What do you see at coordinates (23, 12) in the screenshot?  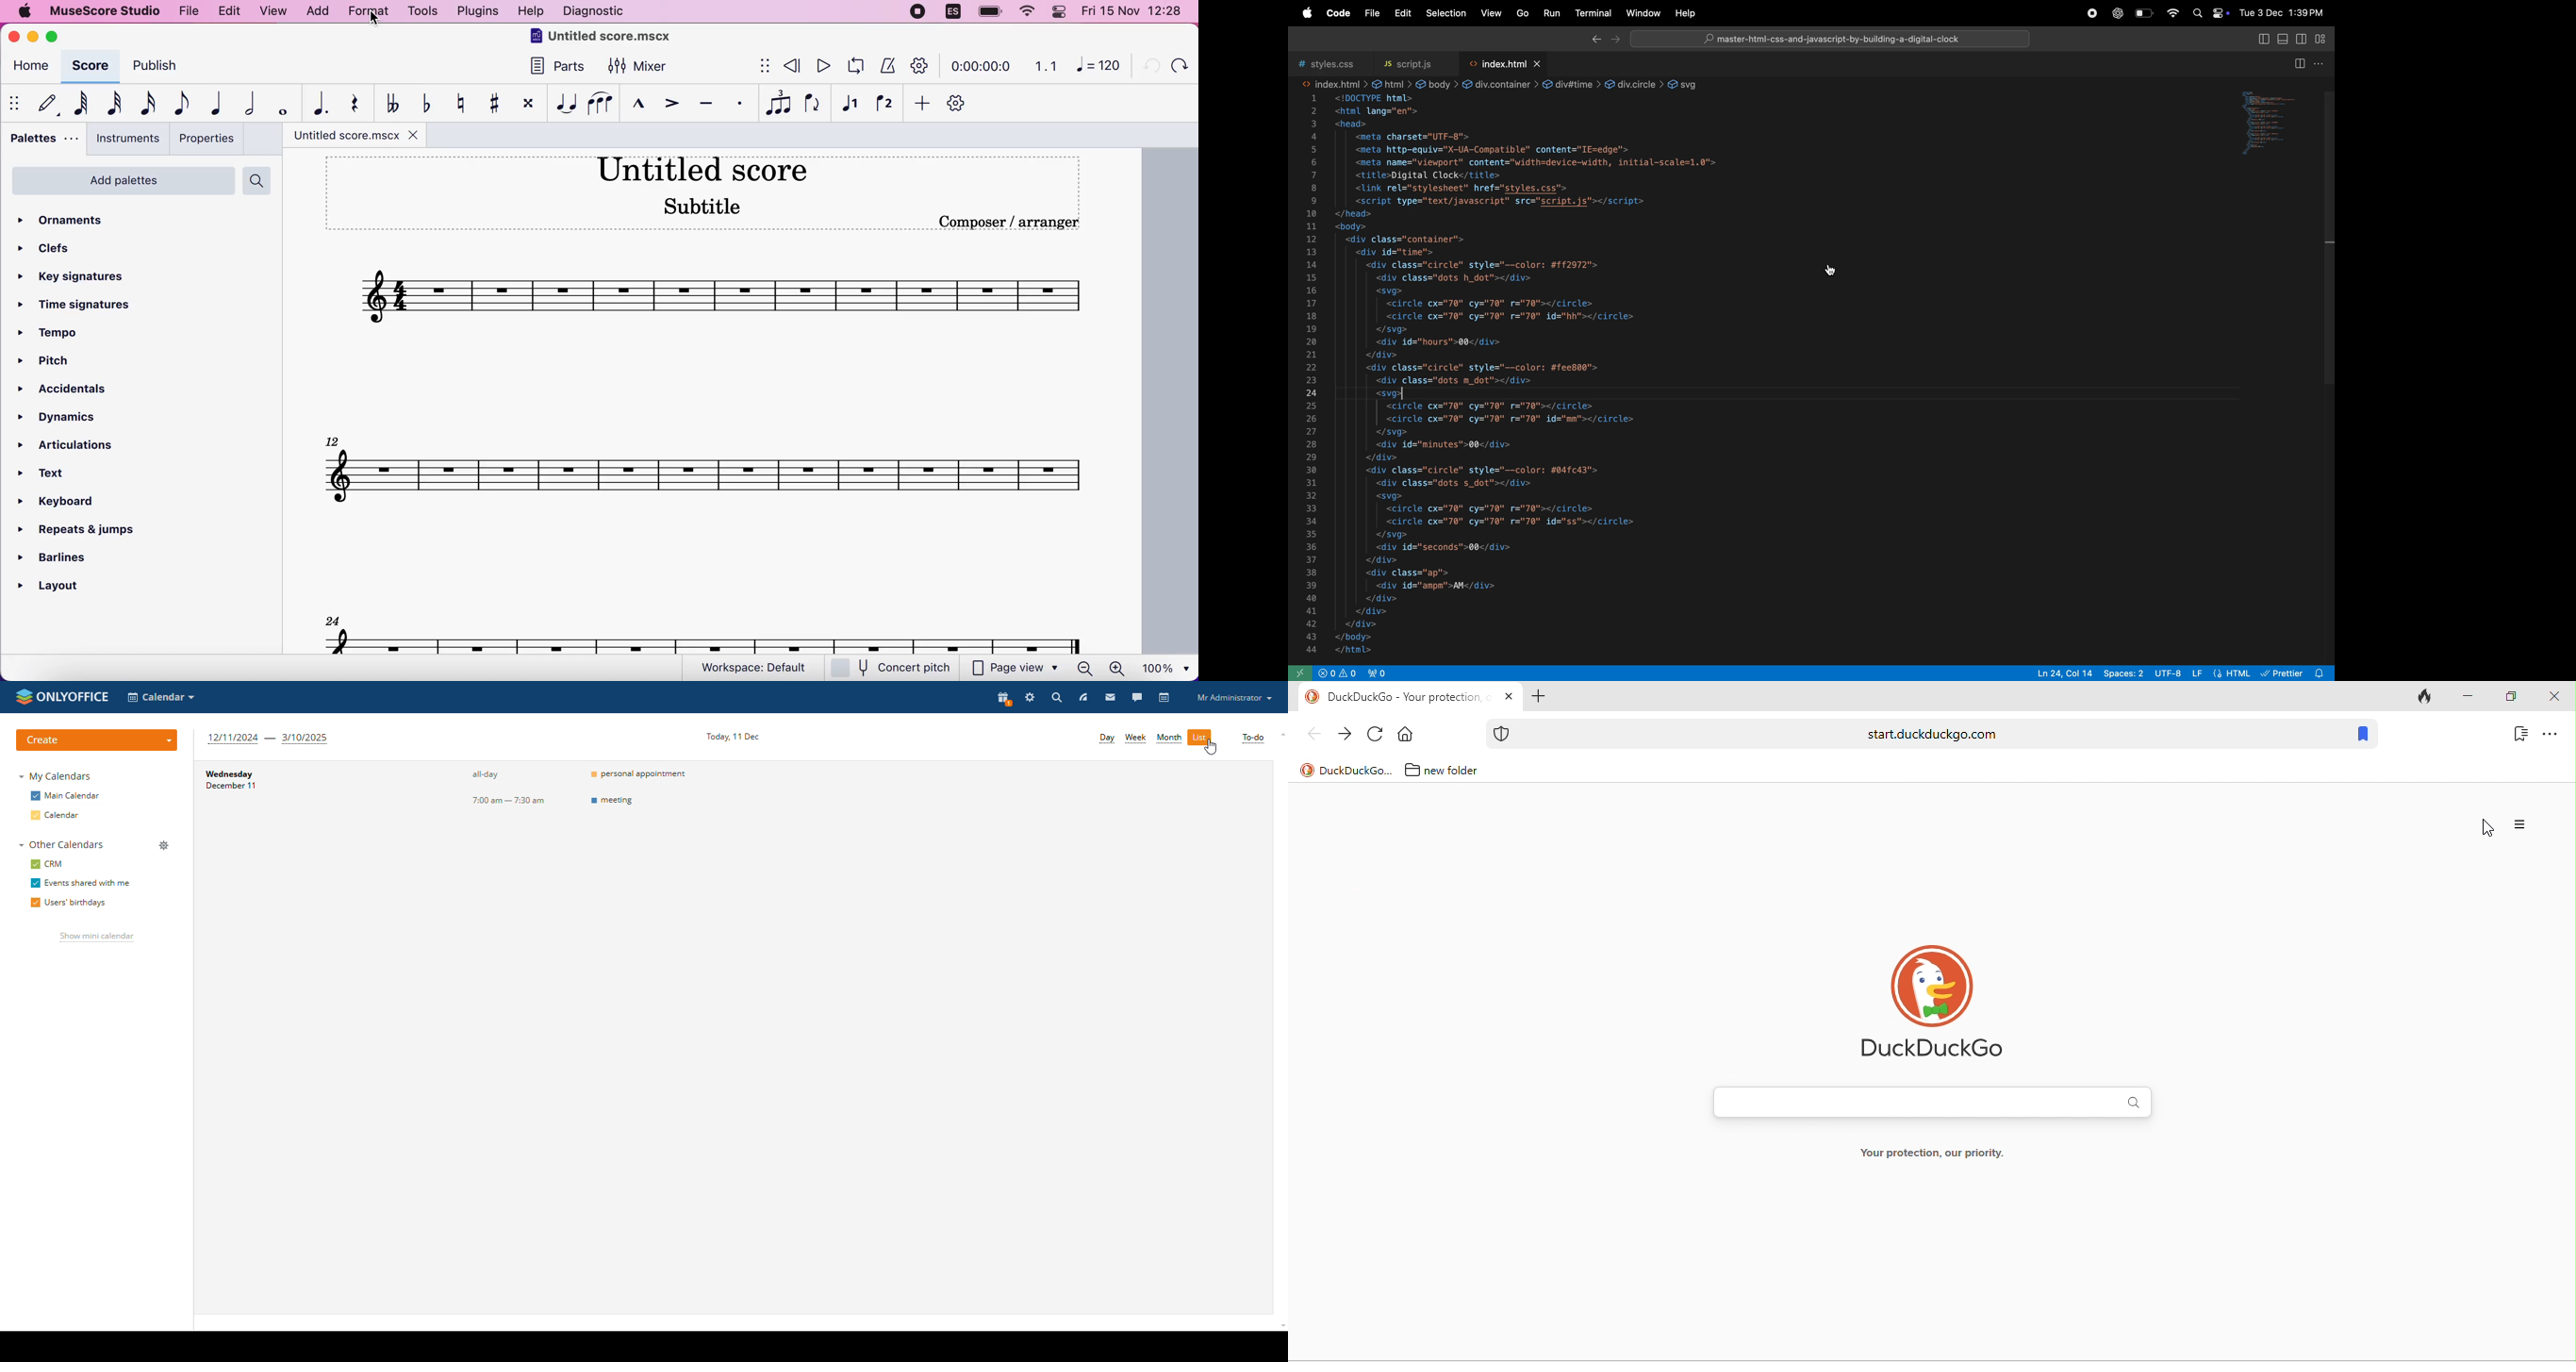 I see `mac logo` at bounding box center [23, 12].